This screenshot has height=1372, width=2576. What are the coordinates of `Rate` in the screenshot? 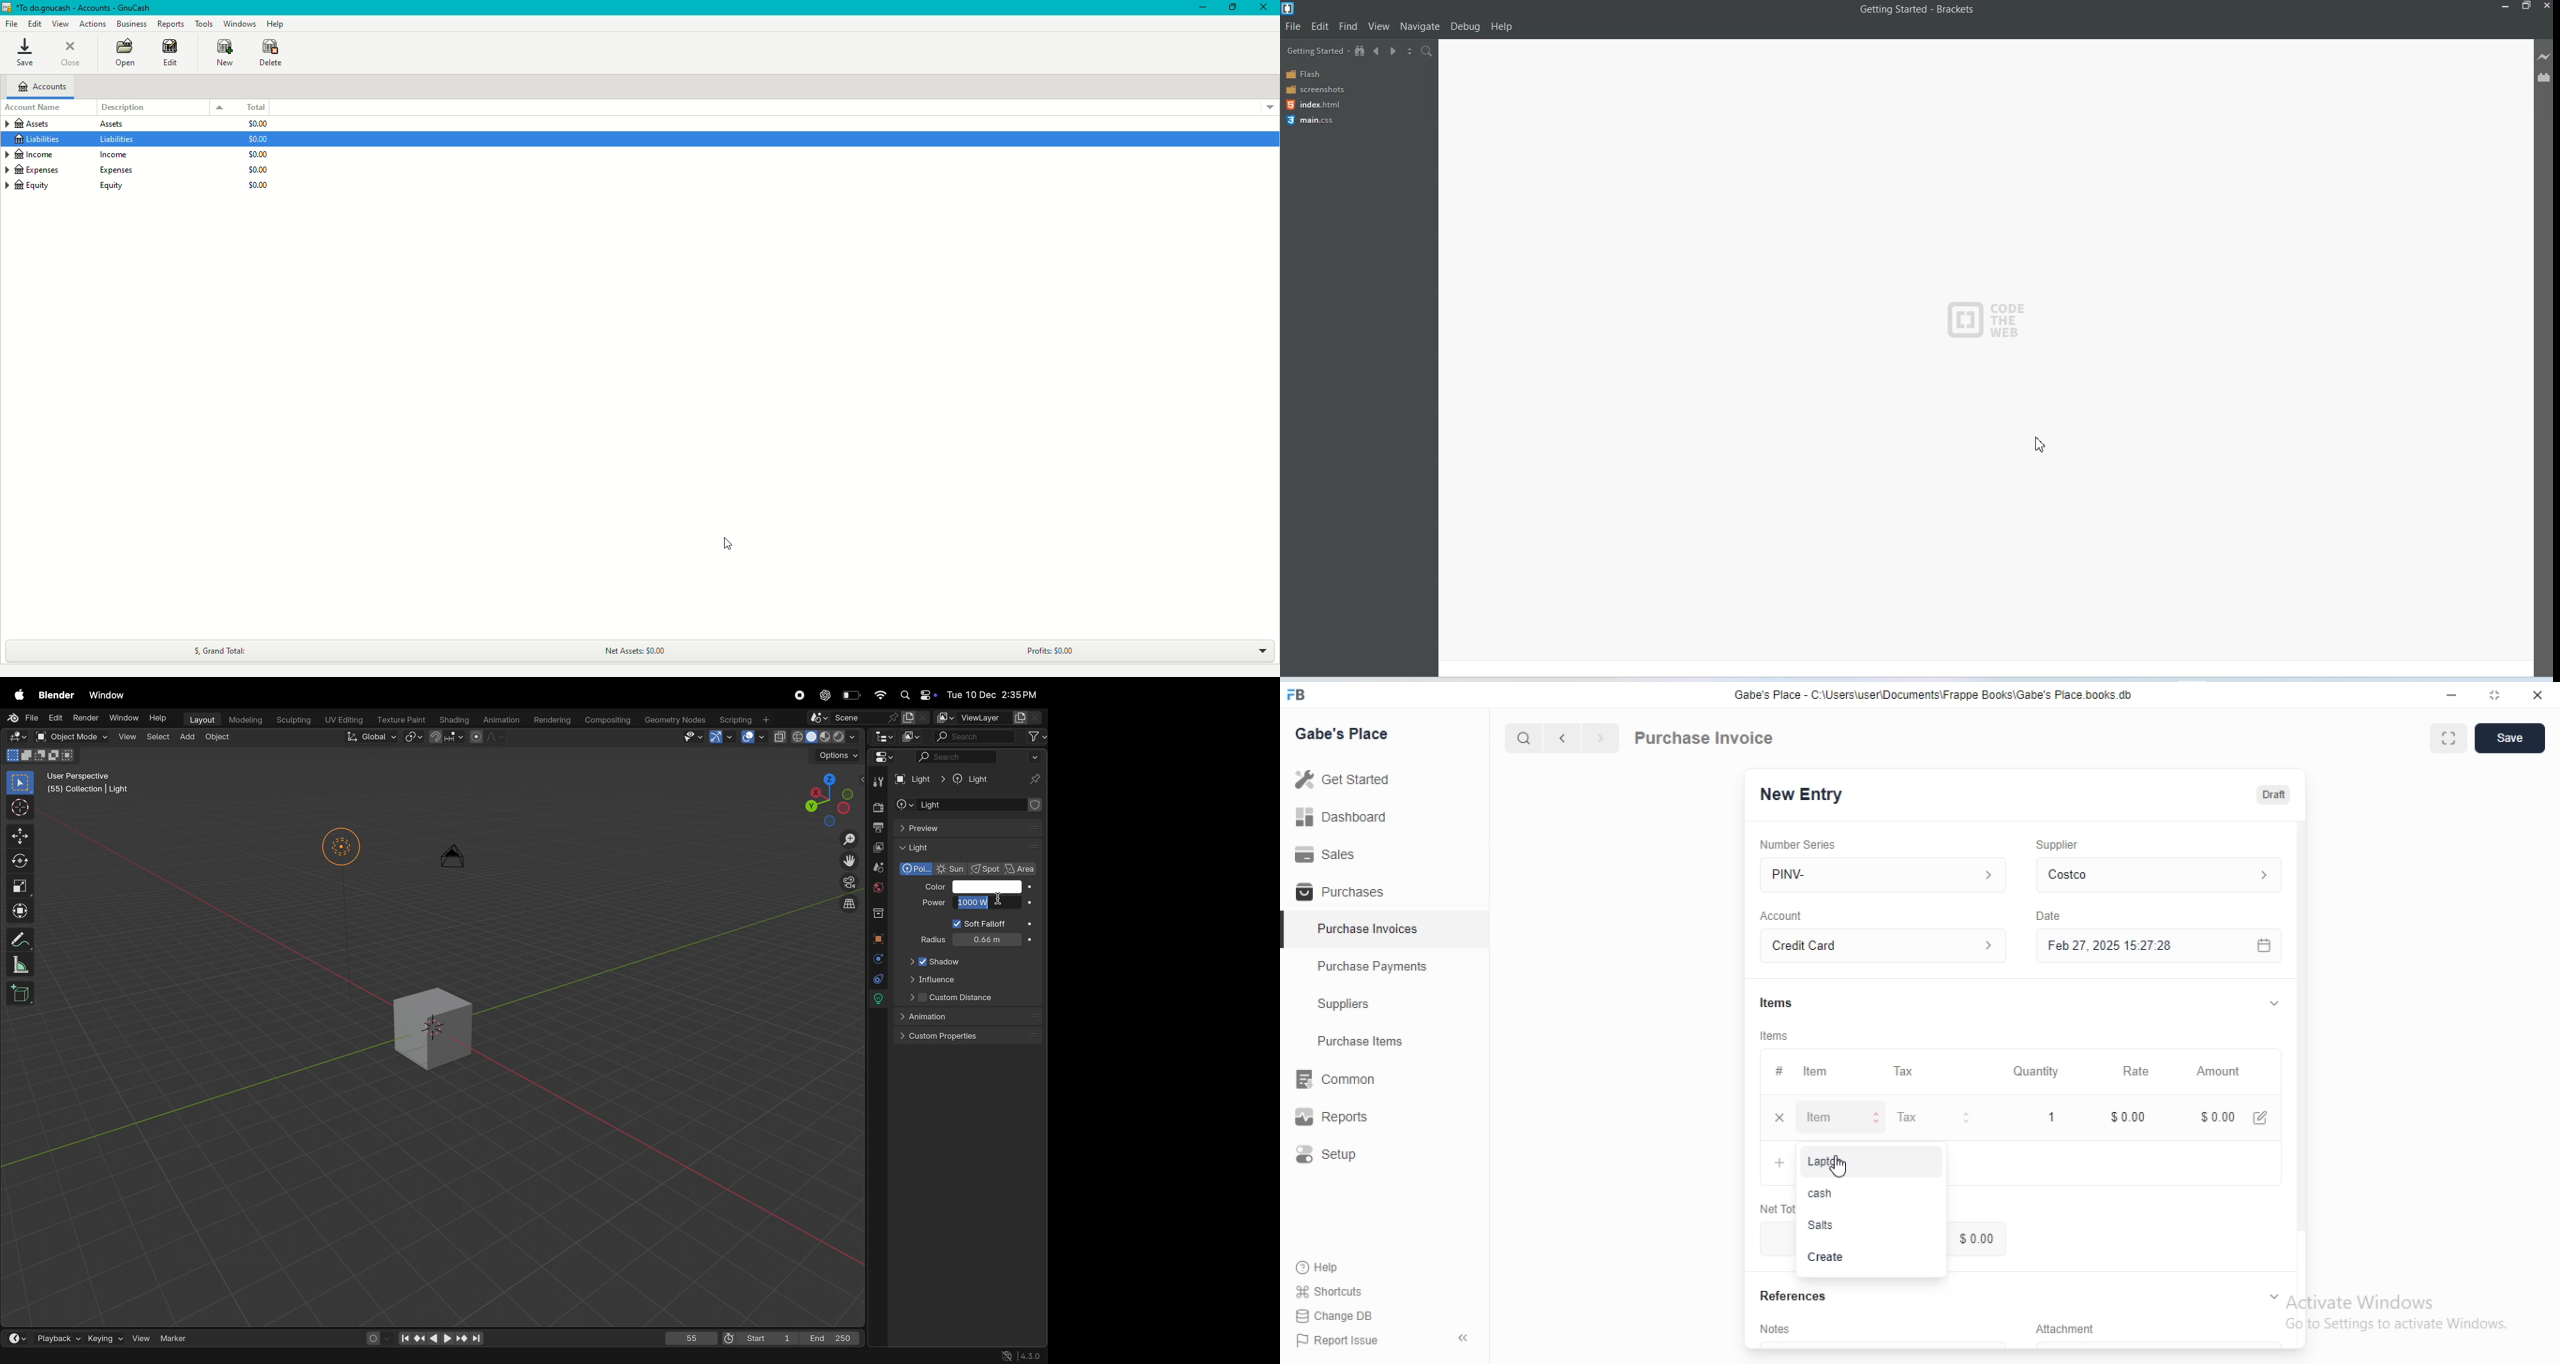 It's located at (2121, 1071).